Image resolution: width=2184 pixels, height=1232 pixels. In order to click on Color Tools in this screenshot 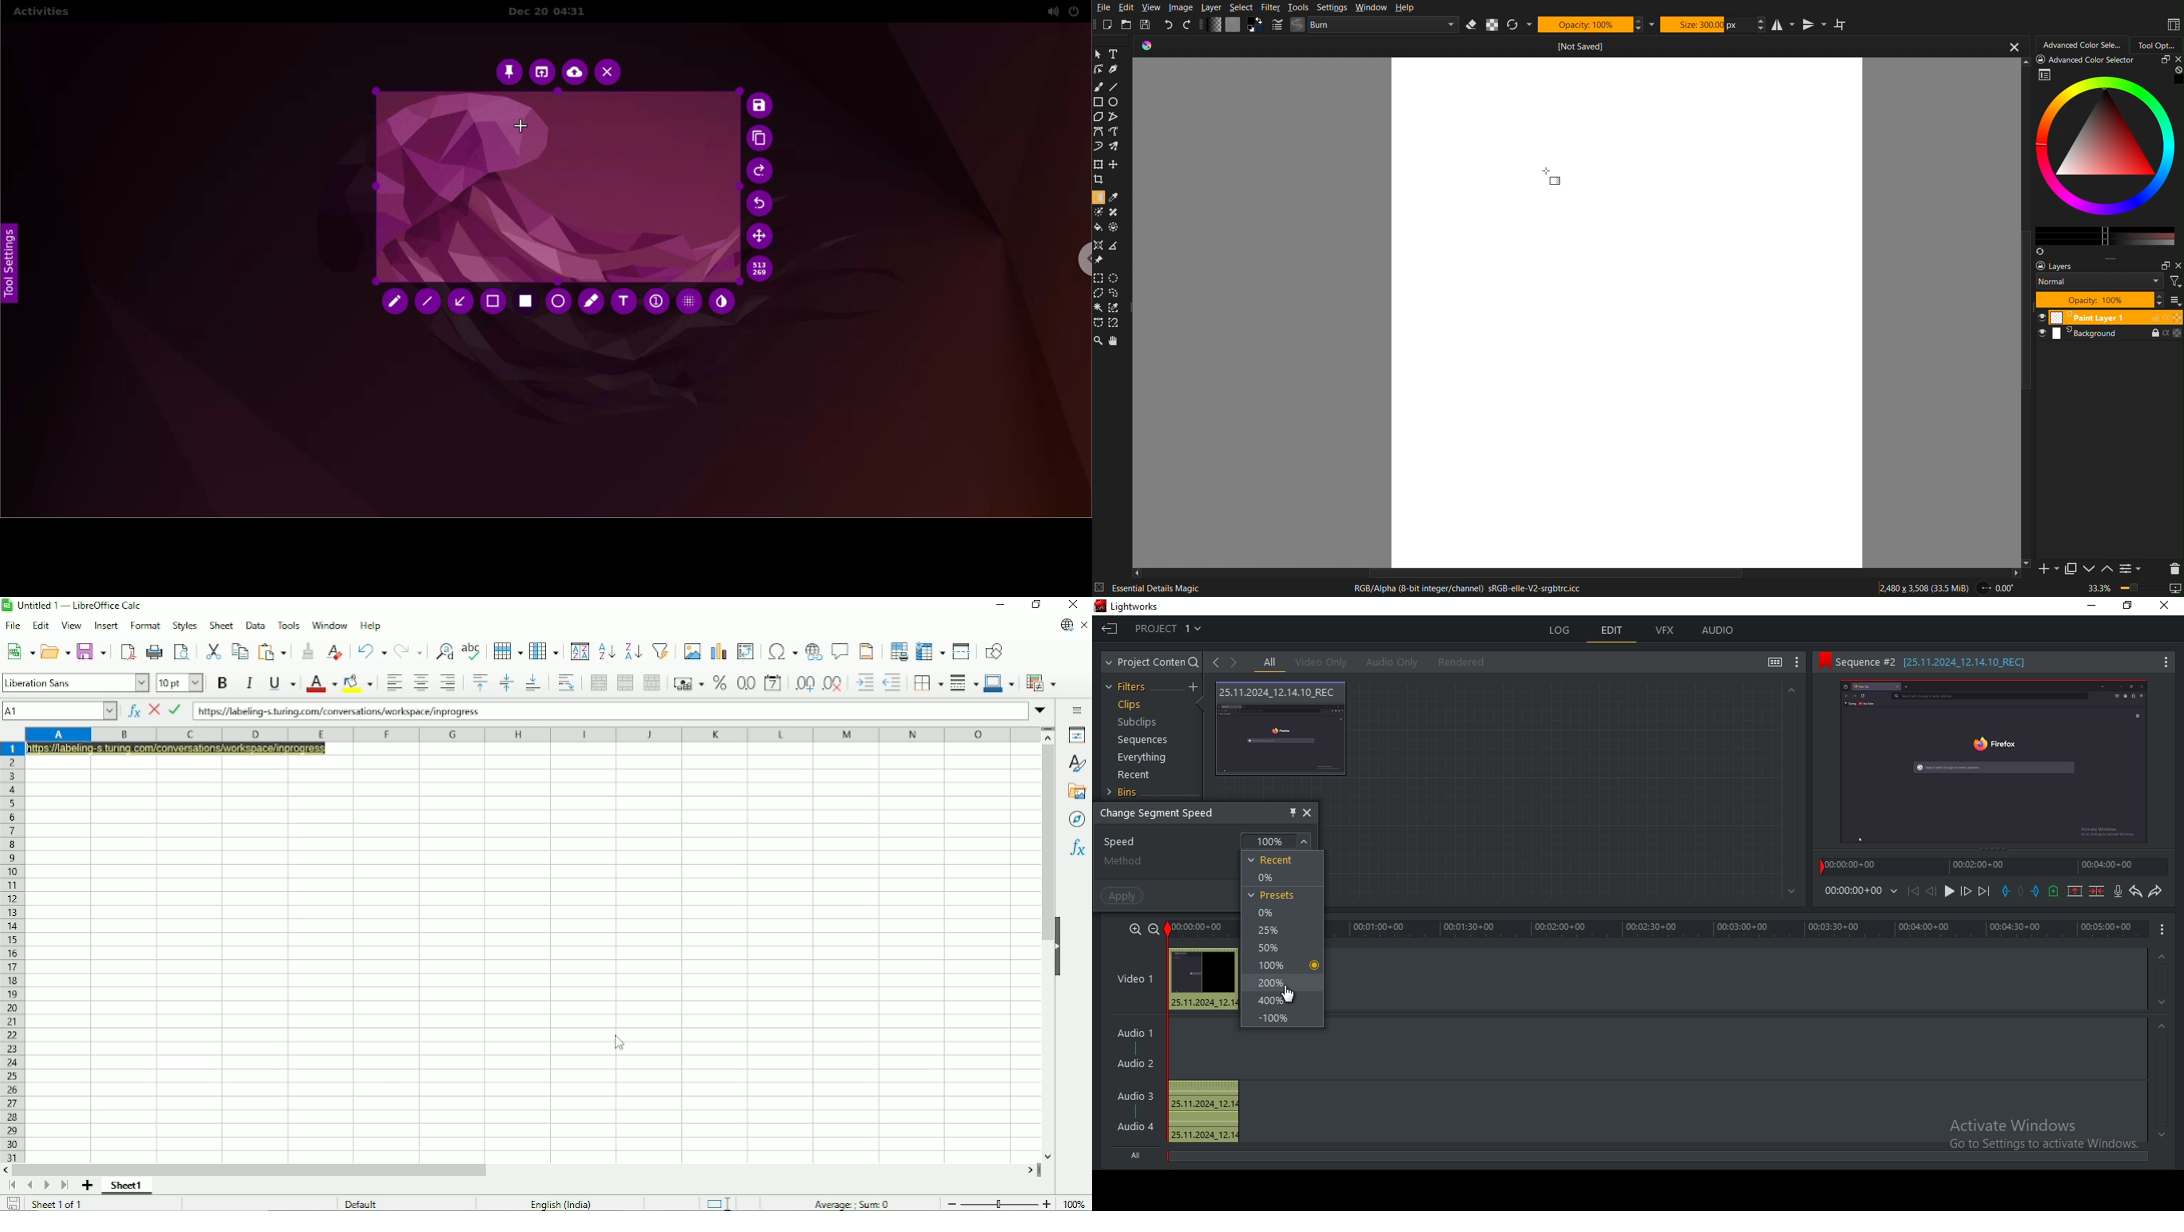, I will do `click(1108, 220)`.